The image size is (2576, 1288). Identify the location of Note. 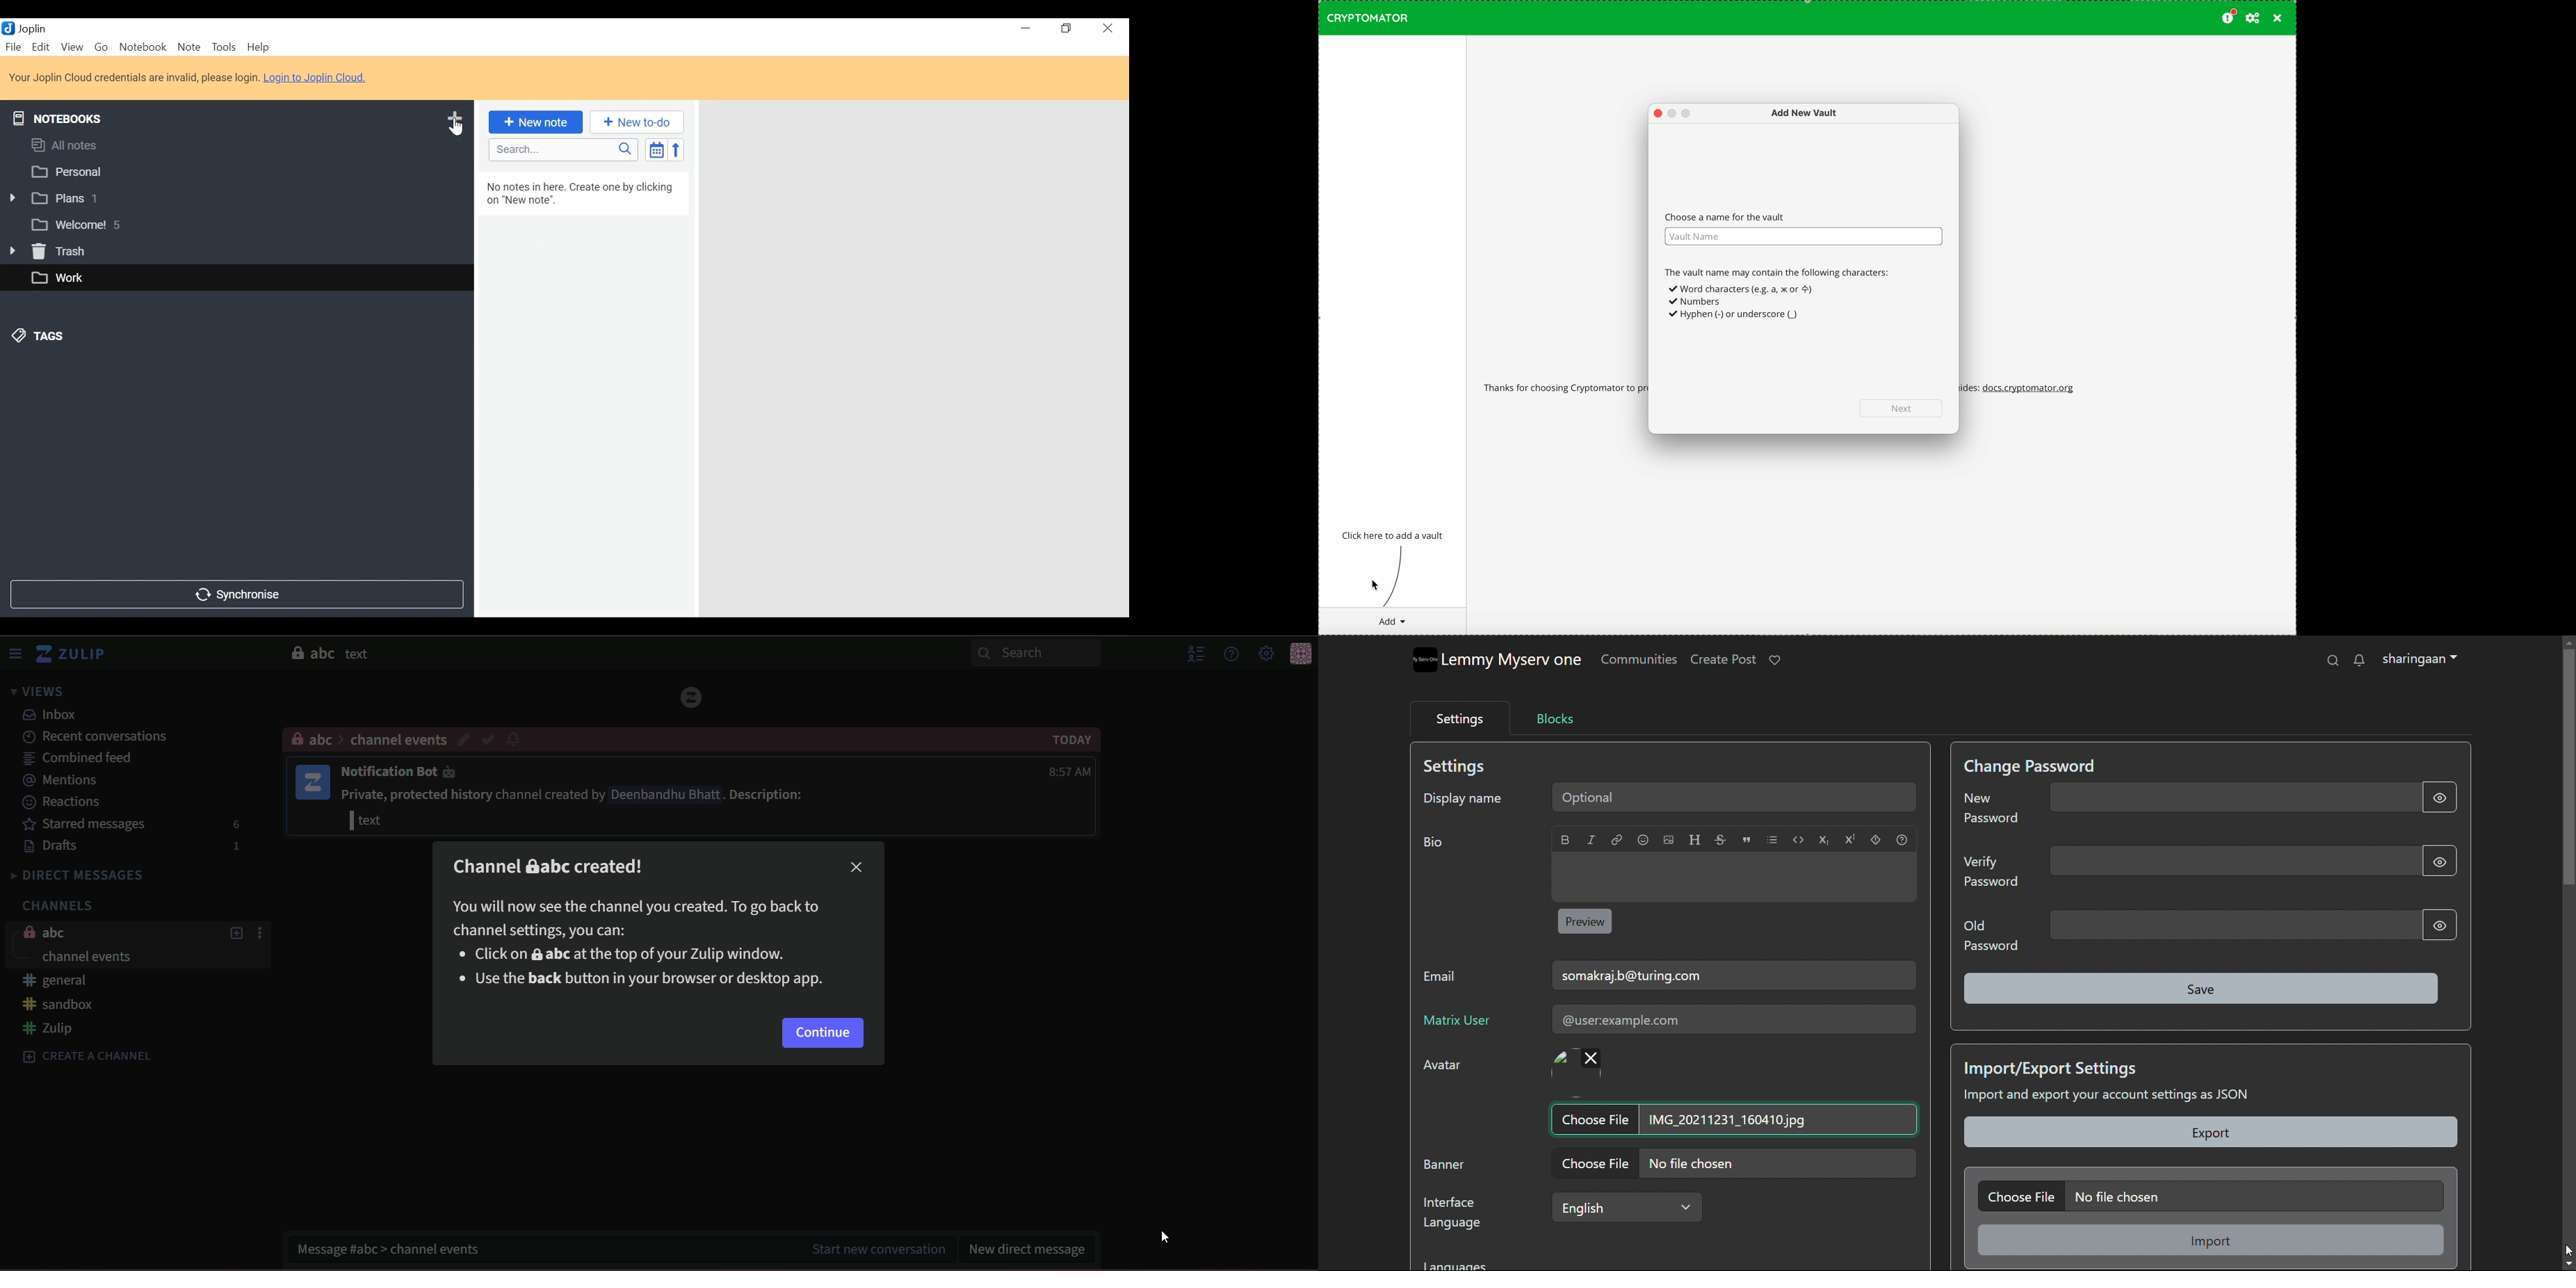
(189, 46).